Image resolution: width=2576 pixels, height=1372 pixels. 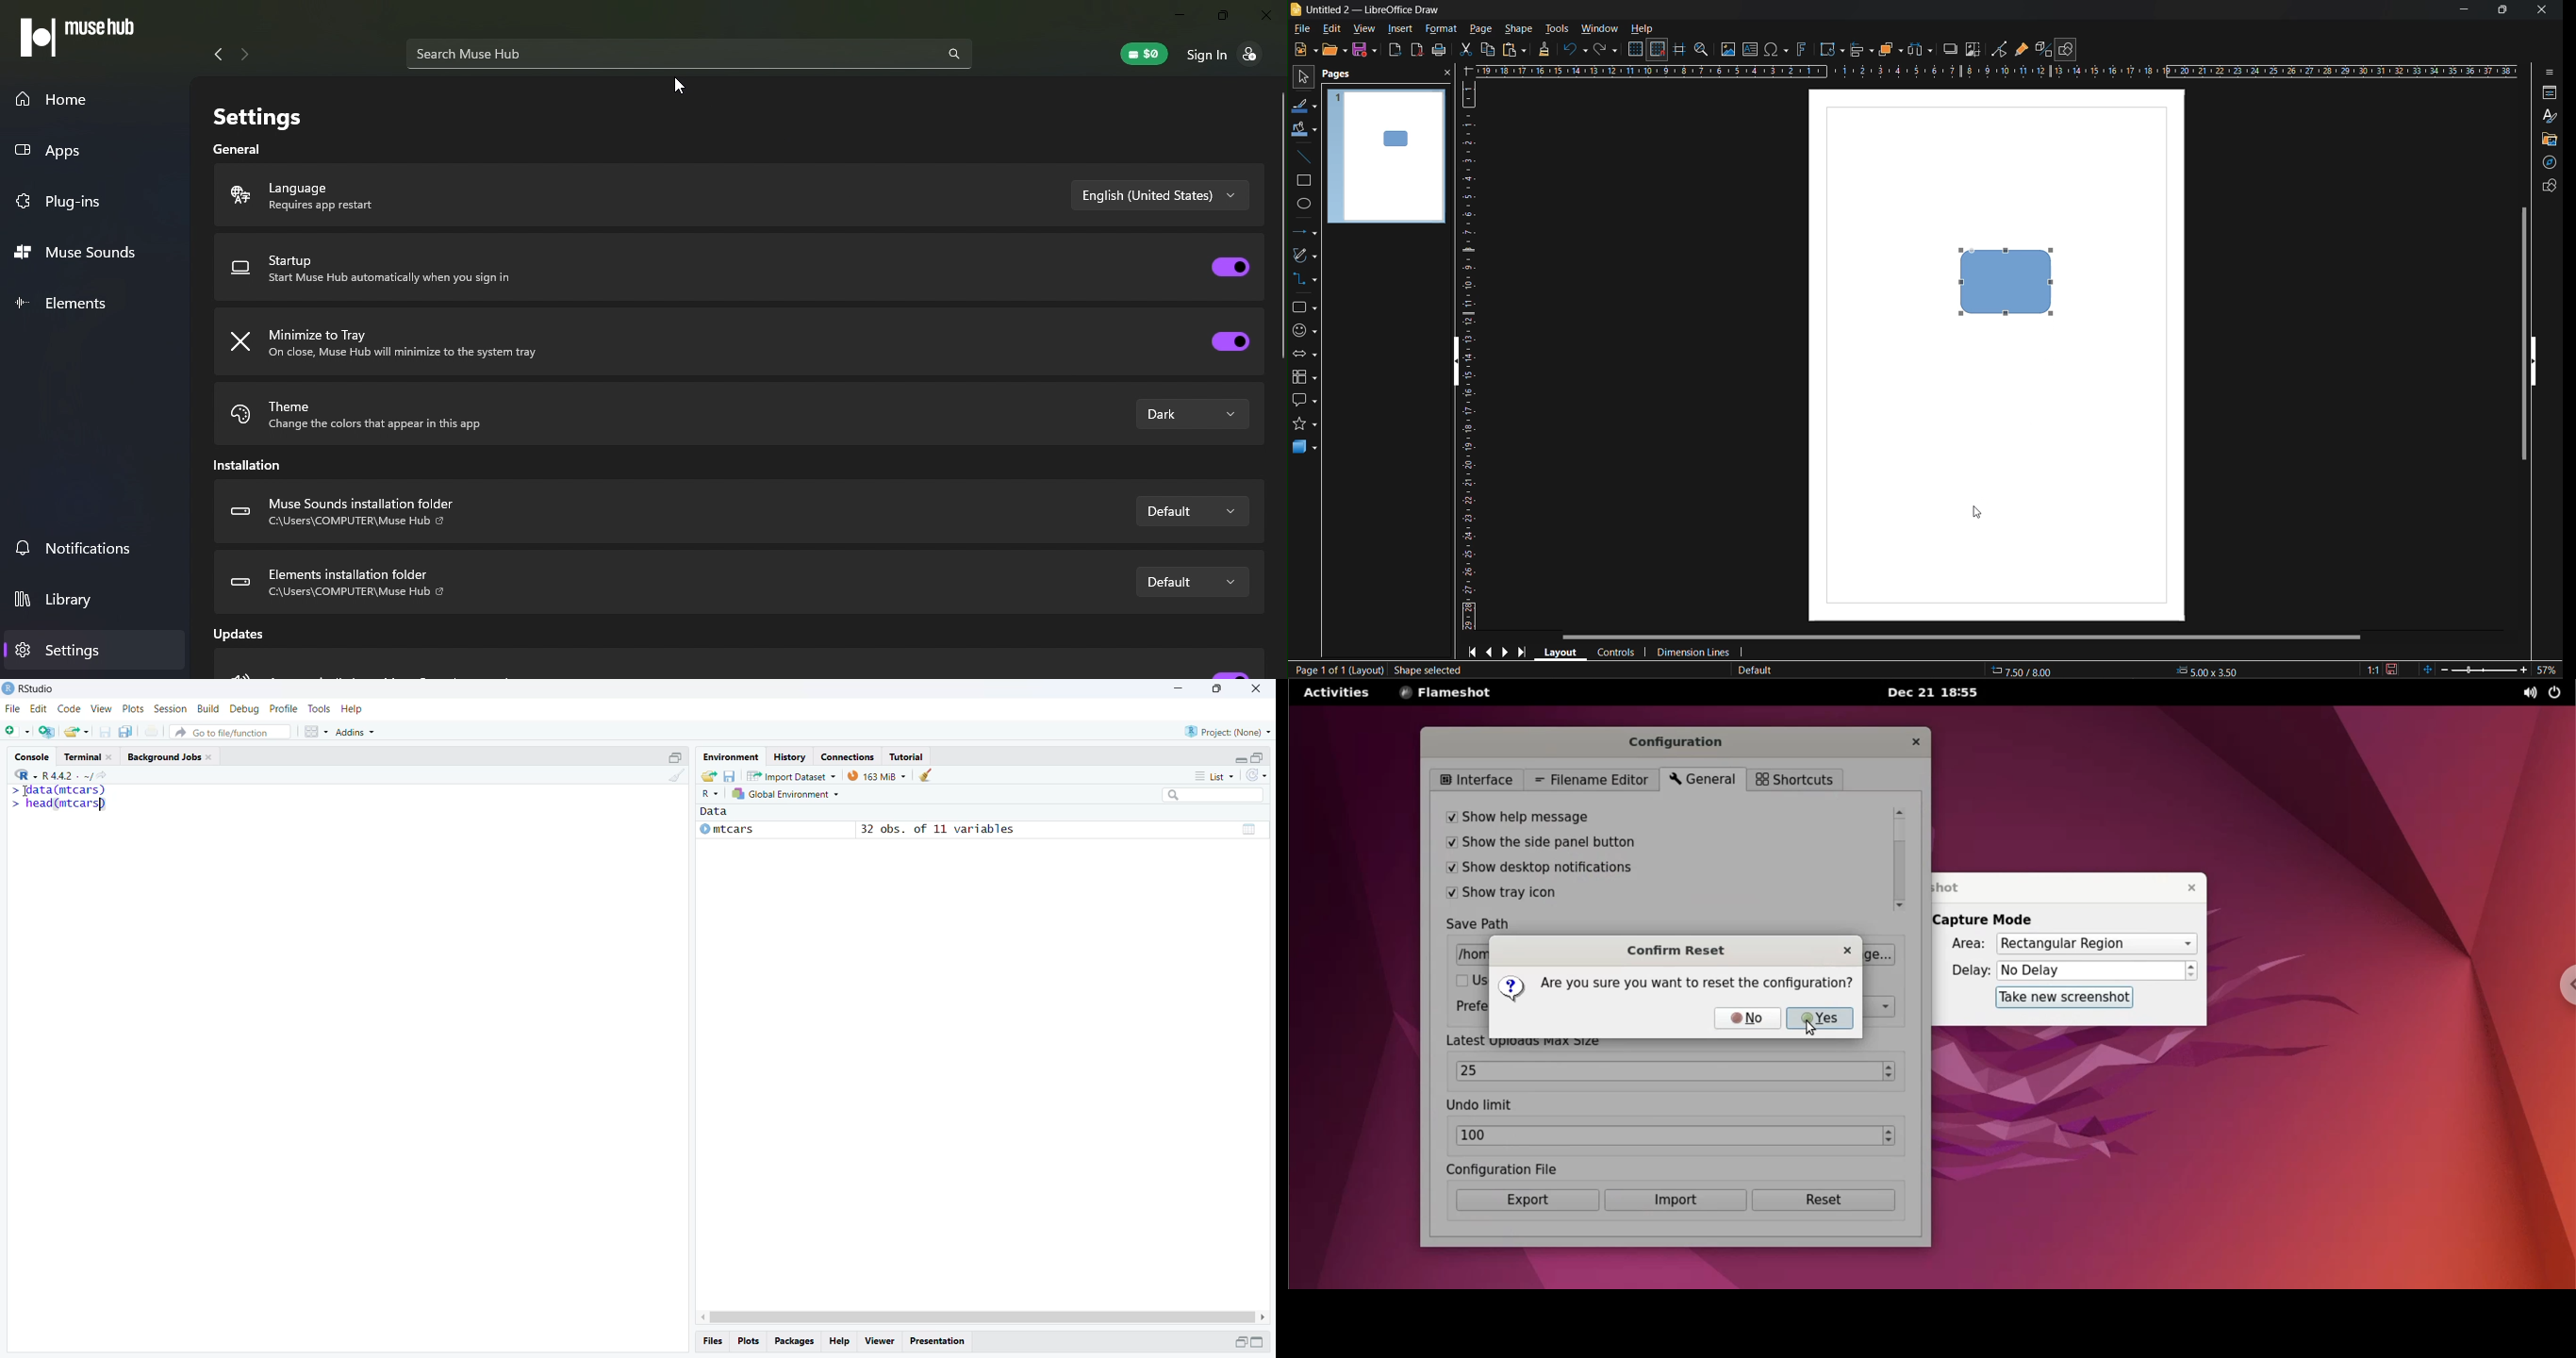 I want to click on Connections, so click(x=849, y=758).